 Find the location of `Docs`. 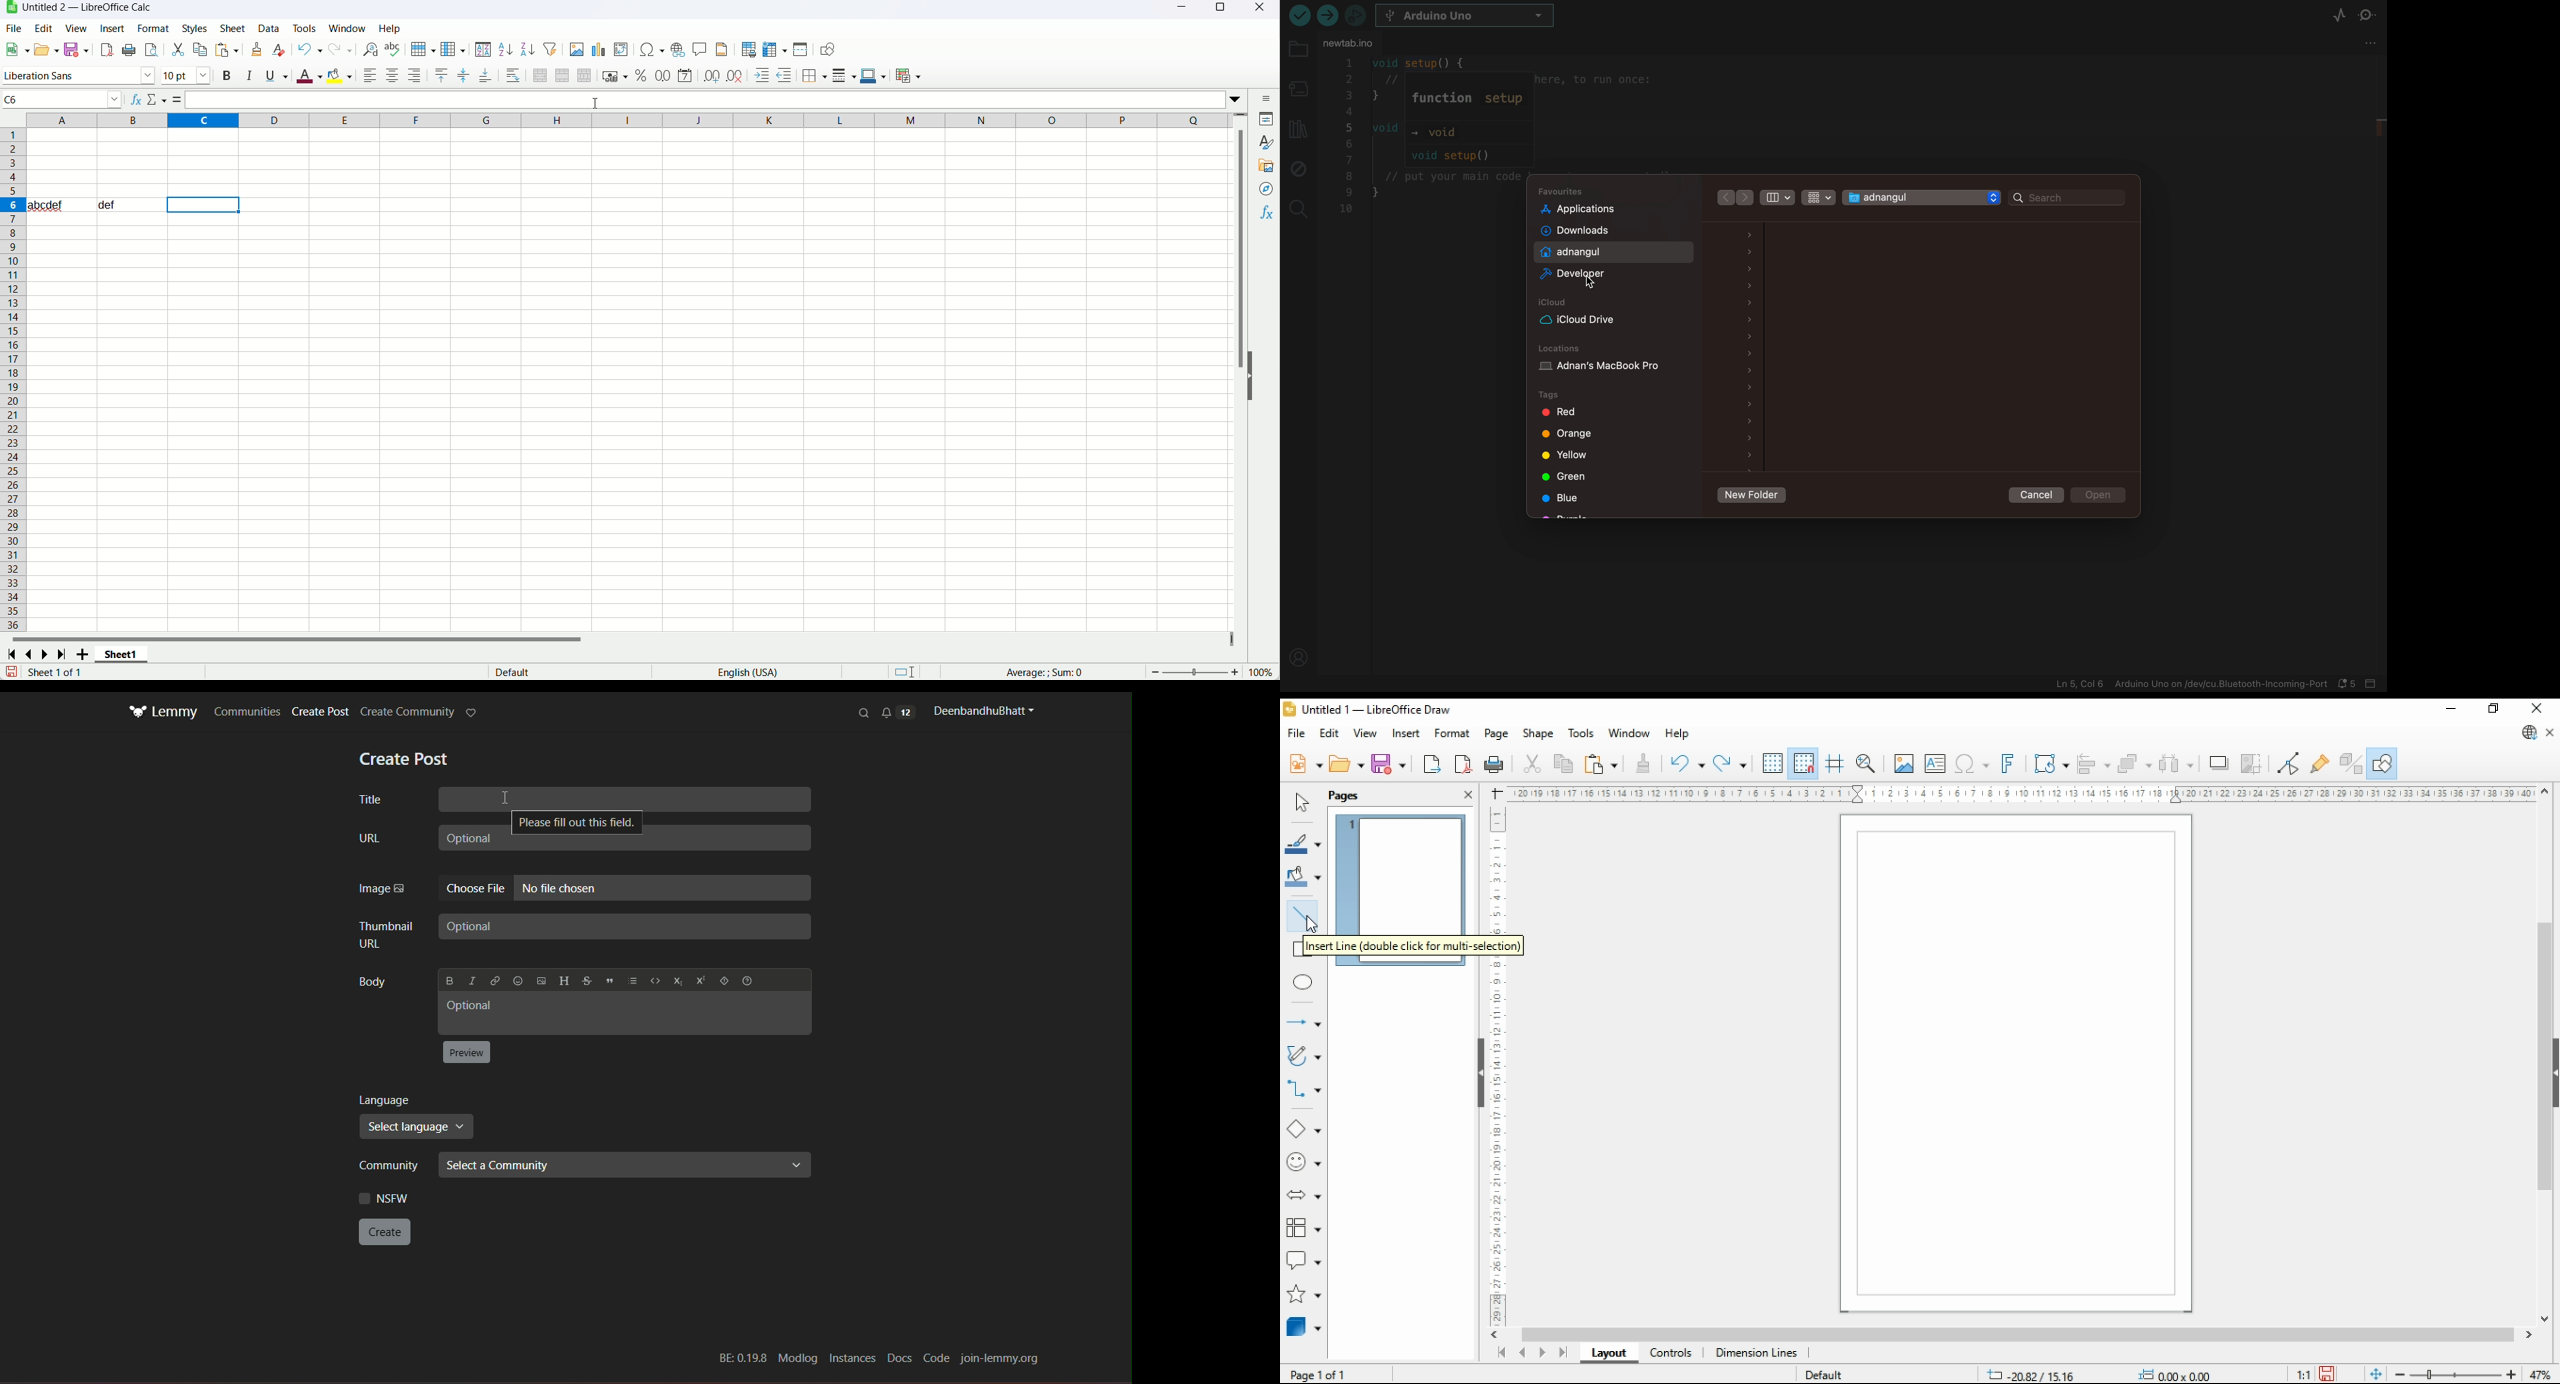

Docs is located at coordinates (898, 1359).